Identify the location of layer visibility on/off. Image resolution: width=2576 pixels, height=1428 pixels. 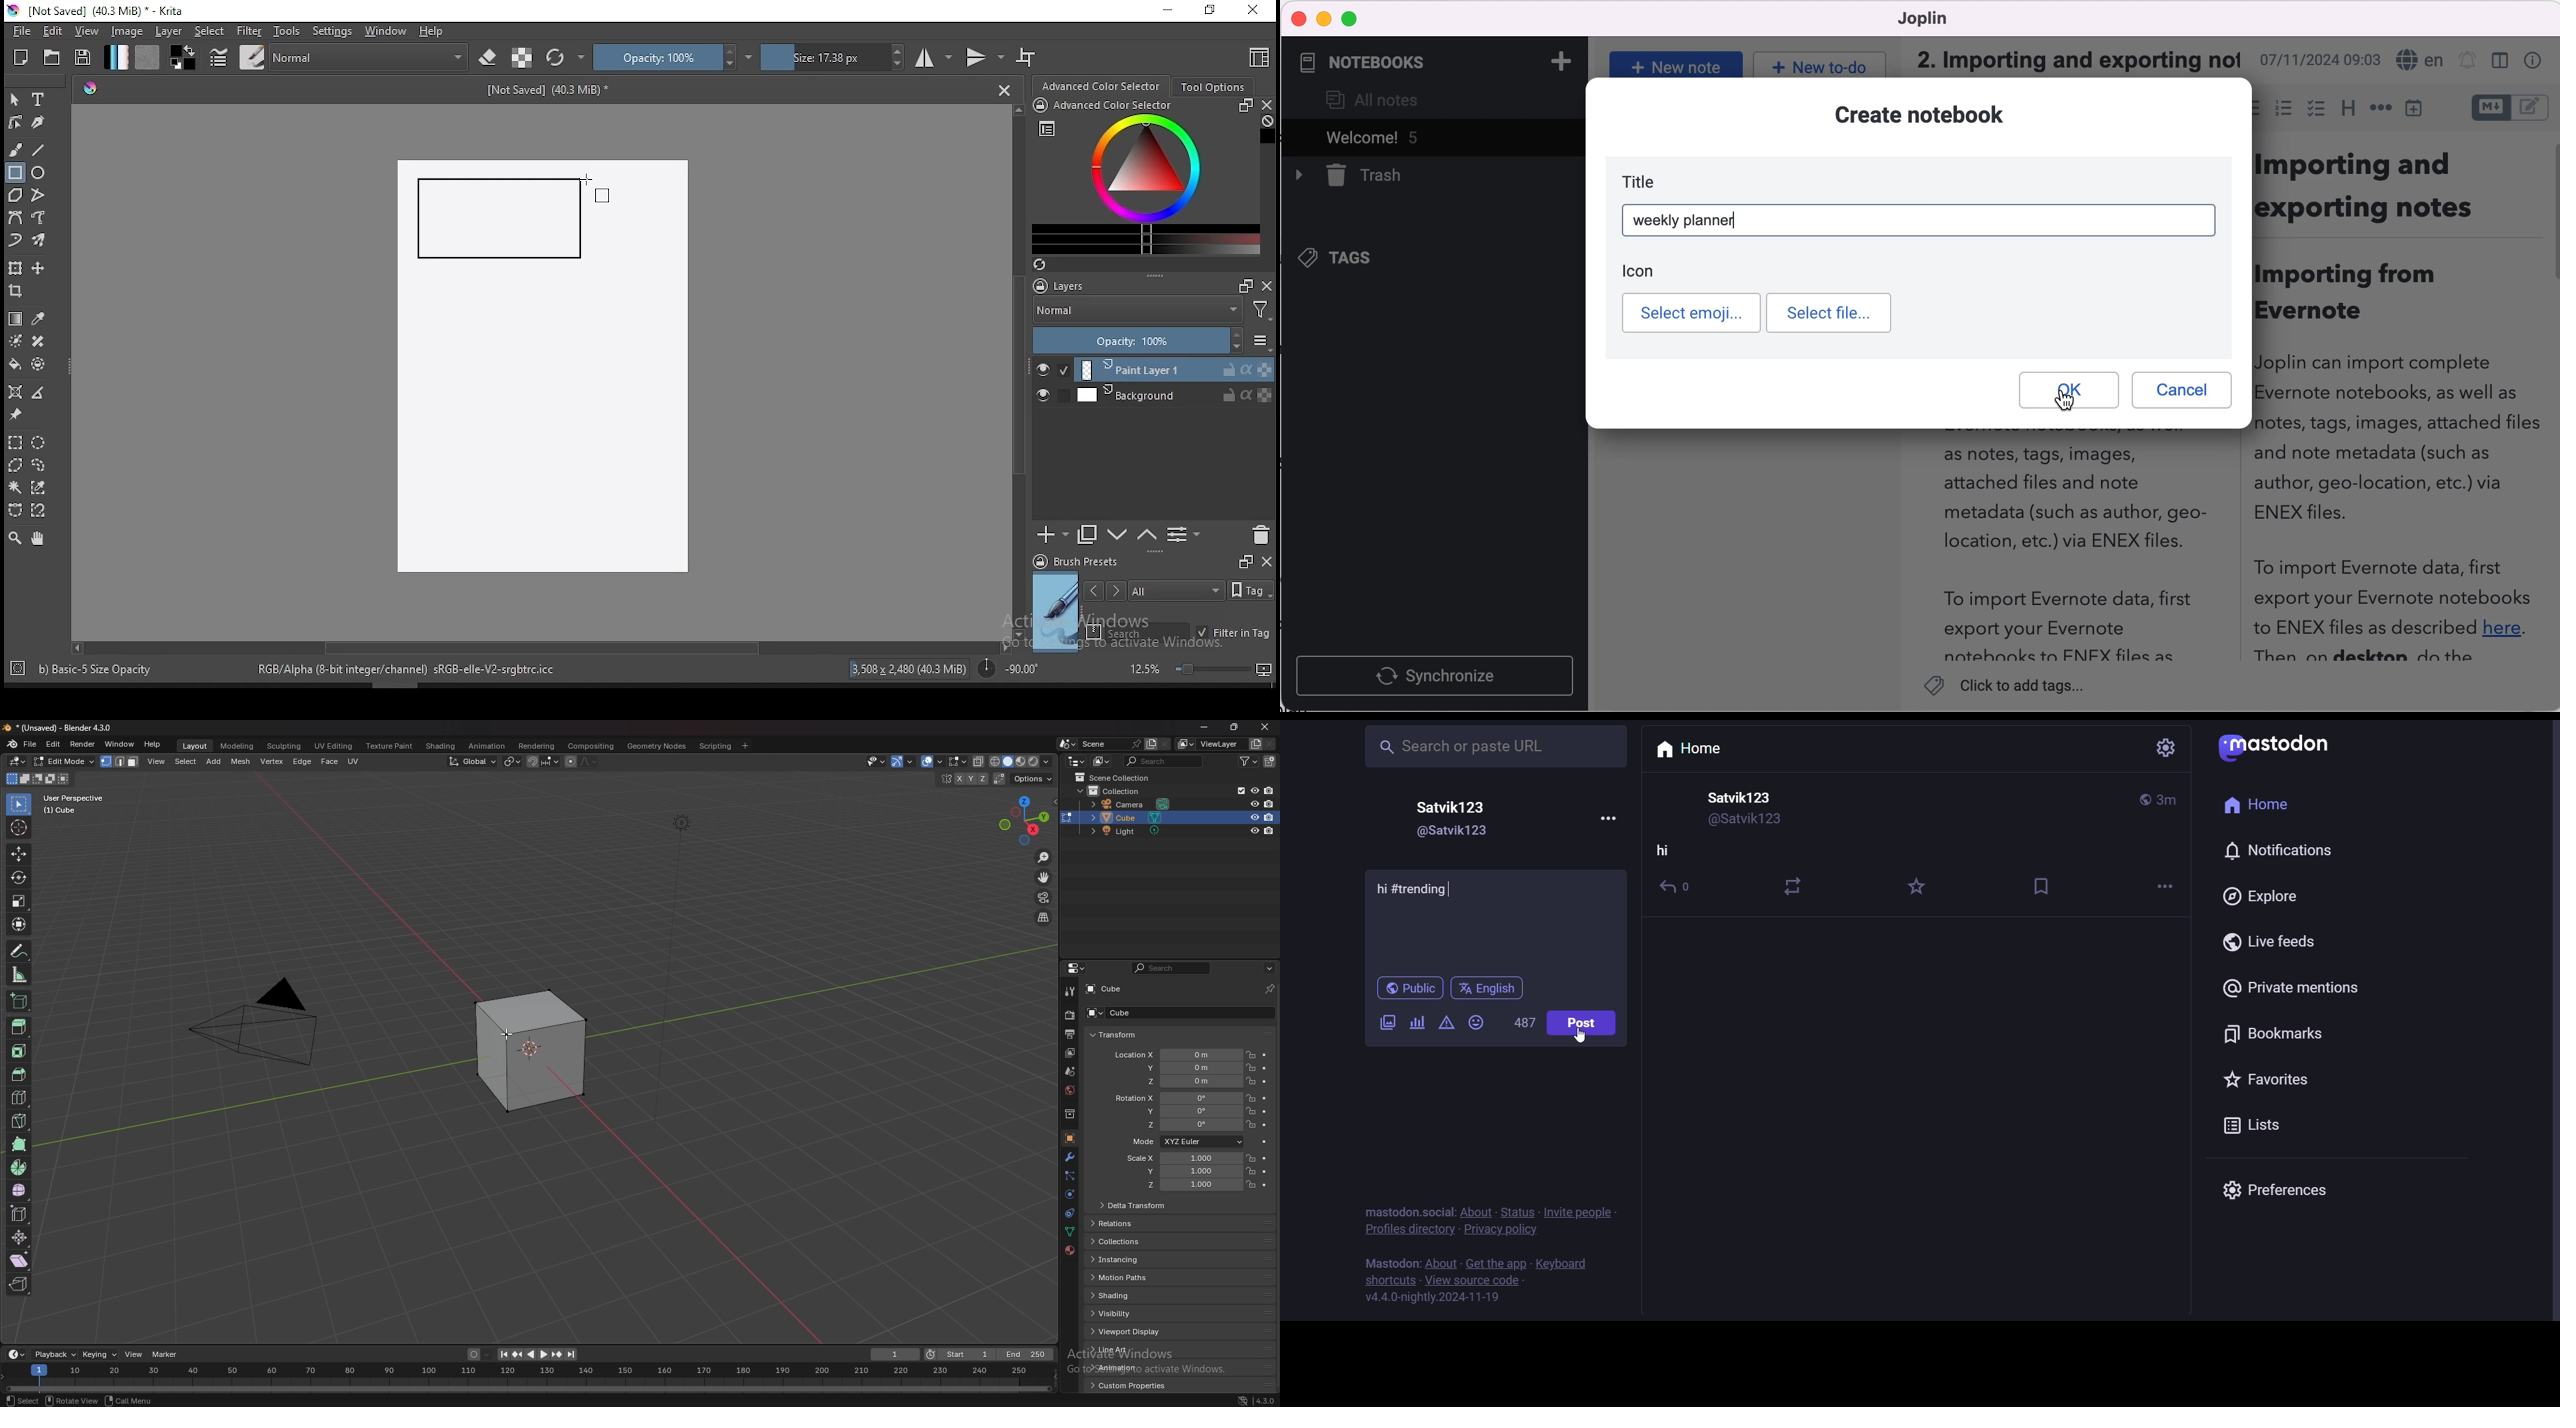
(1053, 370).